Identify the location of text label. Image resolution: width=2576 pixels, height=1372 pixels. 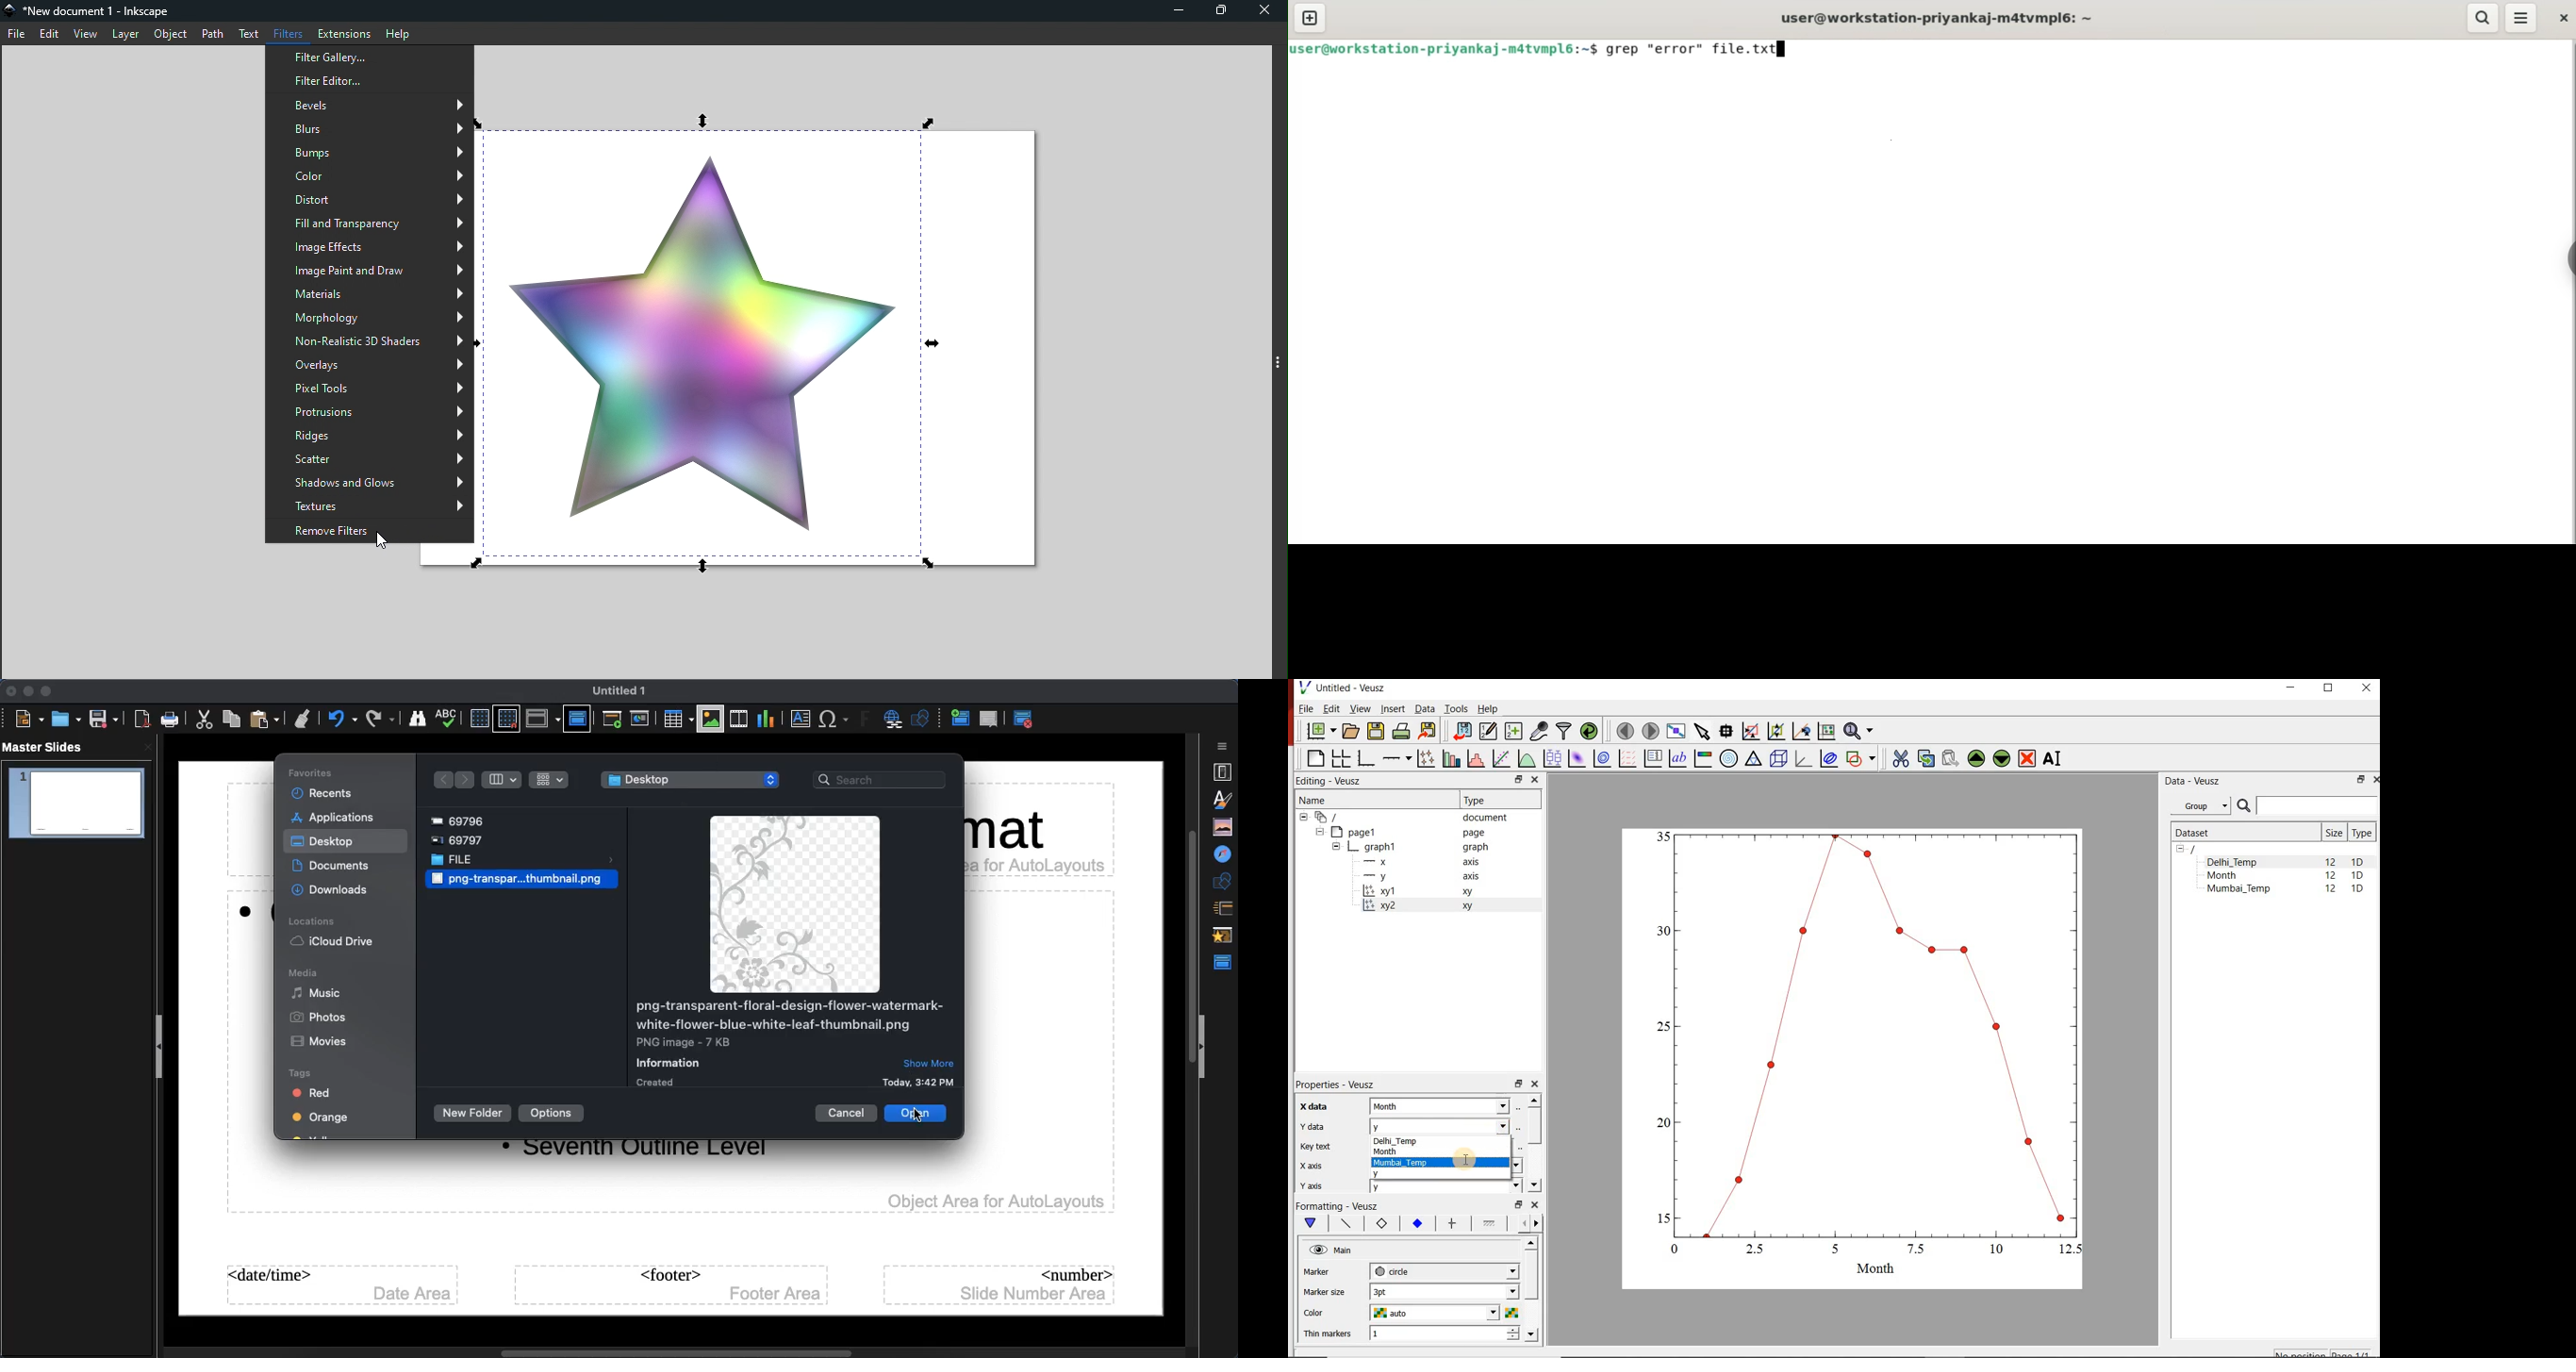
(1678, 758).